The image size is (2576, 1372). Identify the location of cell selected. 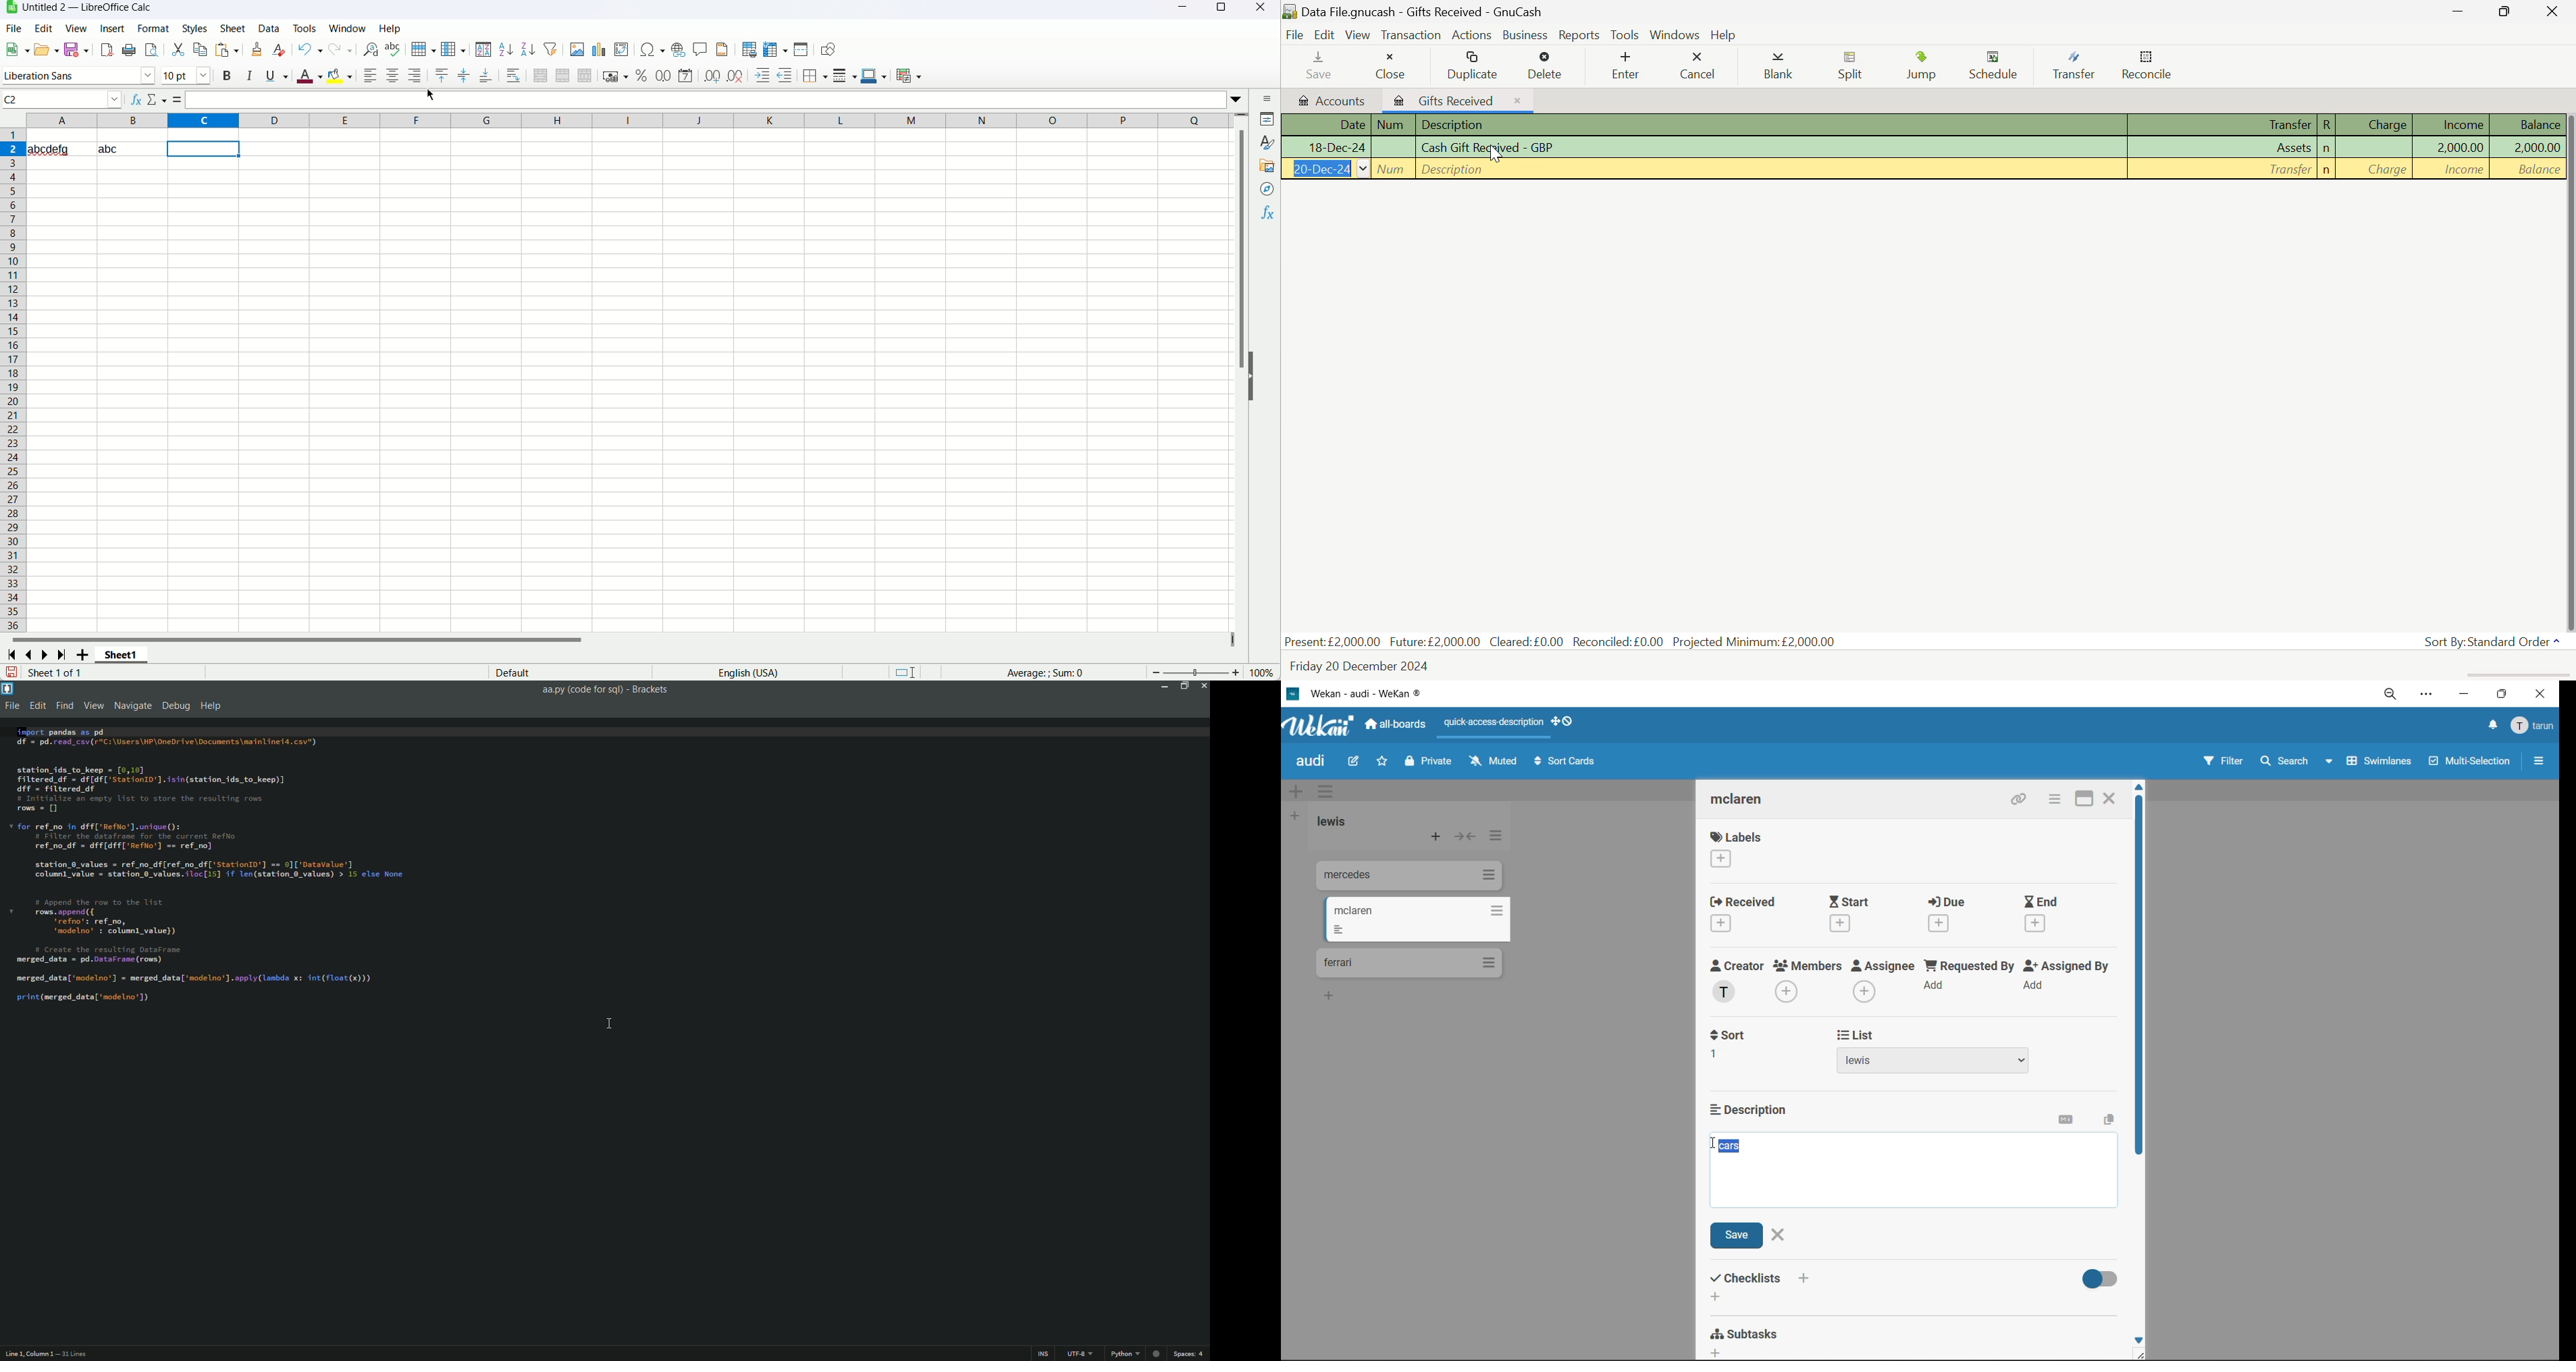
(205, 149).